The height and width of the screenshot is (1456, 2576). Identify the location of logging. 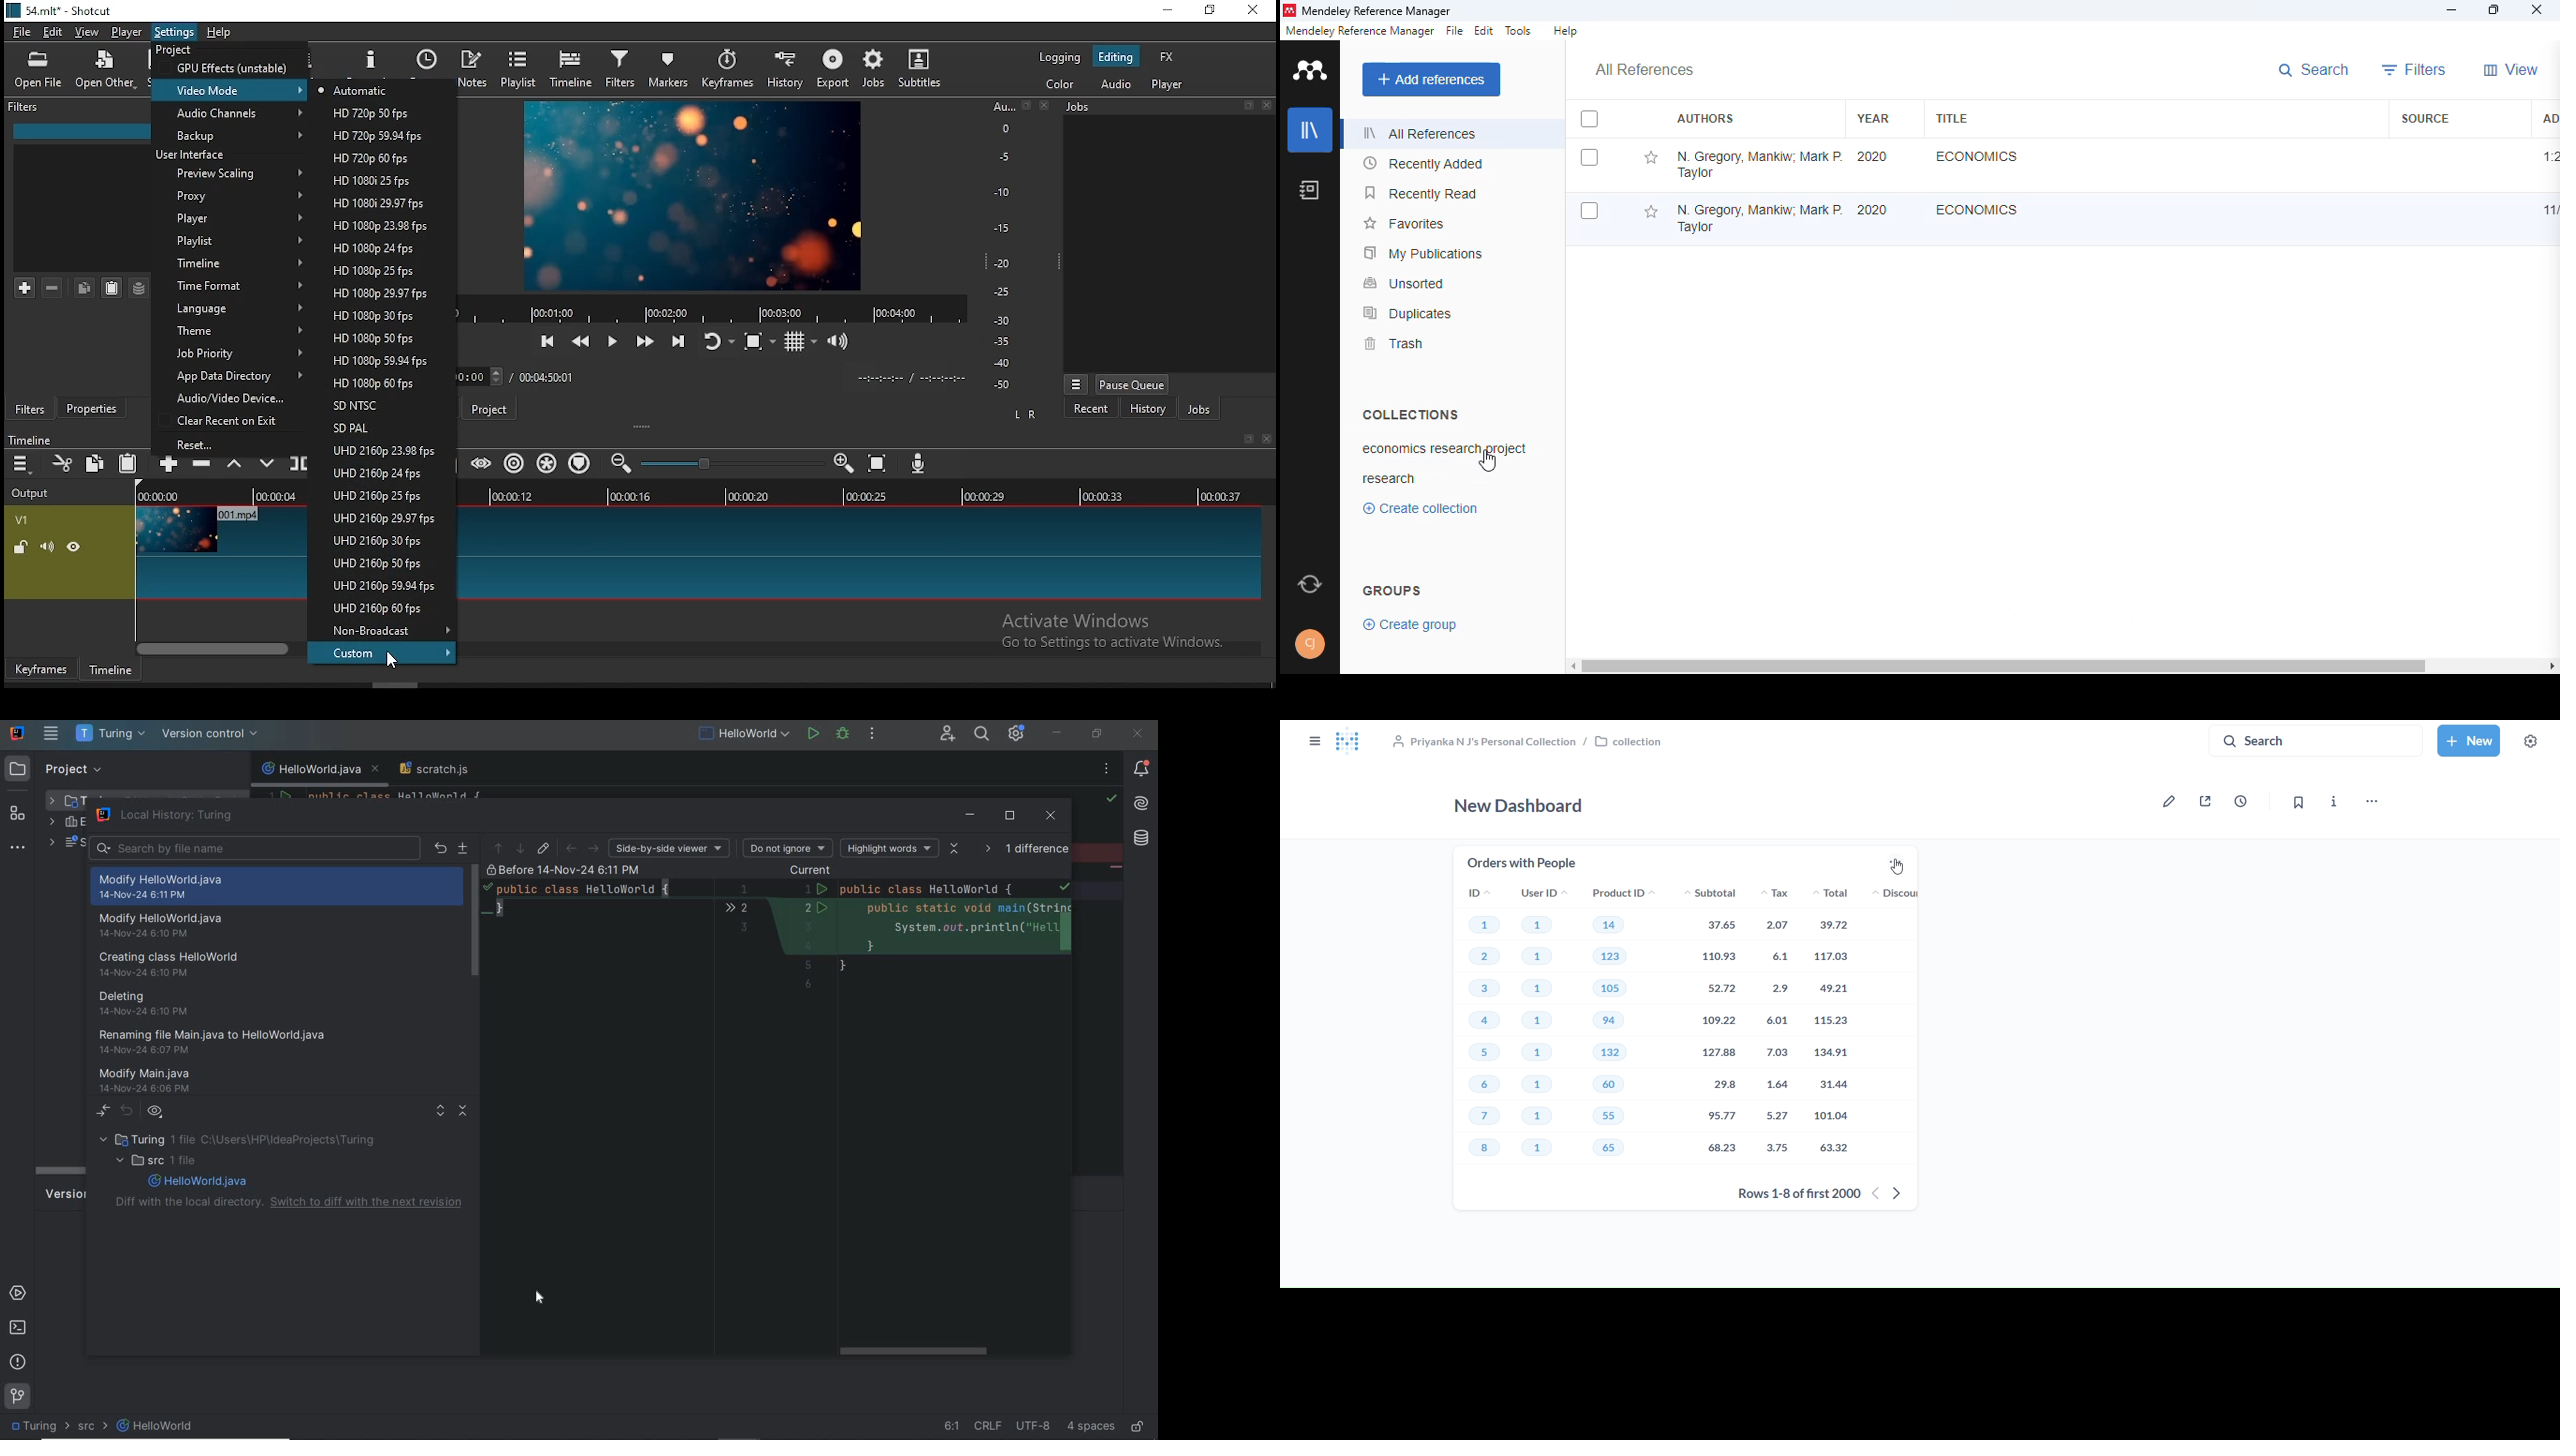
(1059, 56).